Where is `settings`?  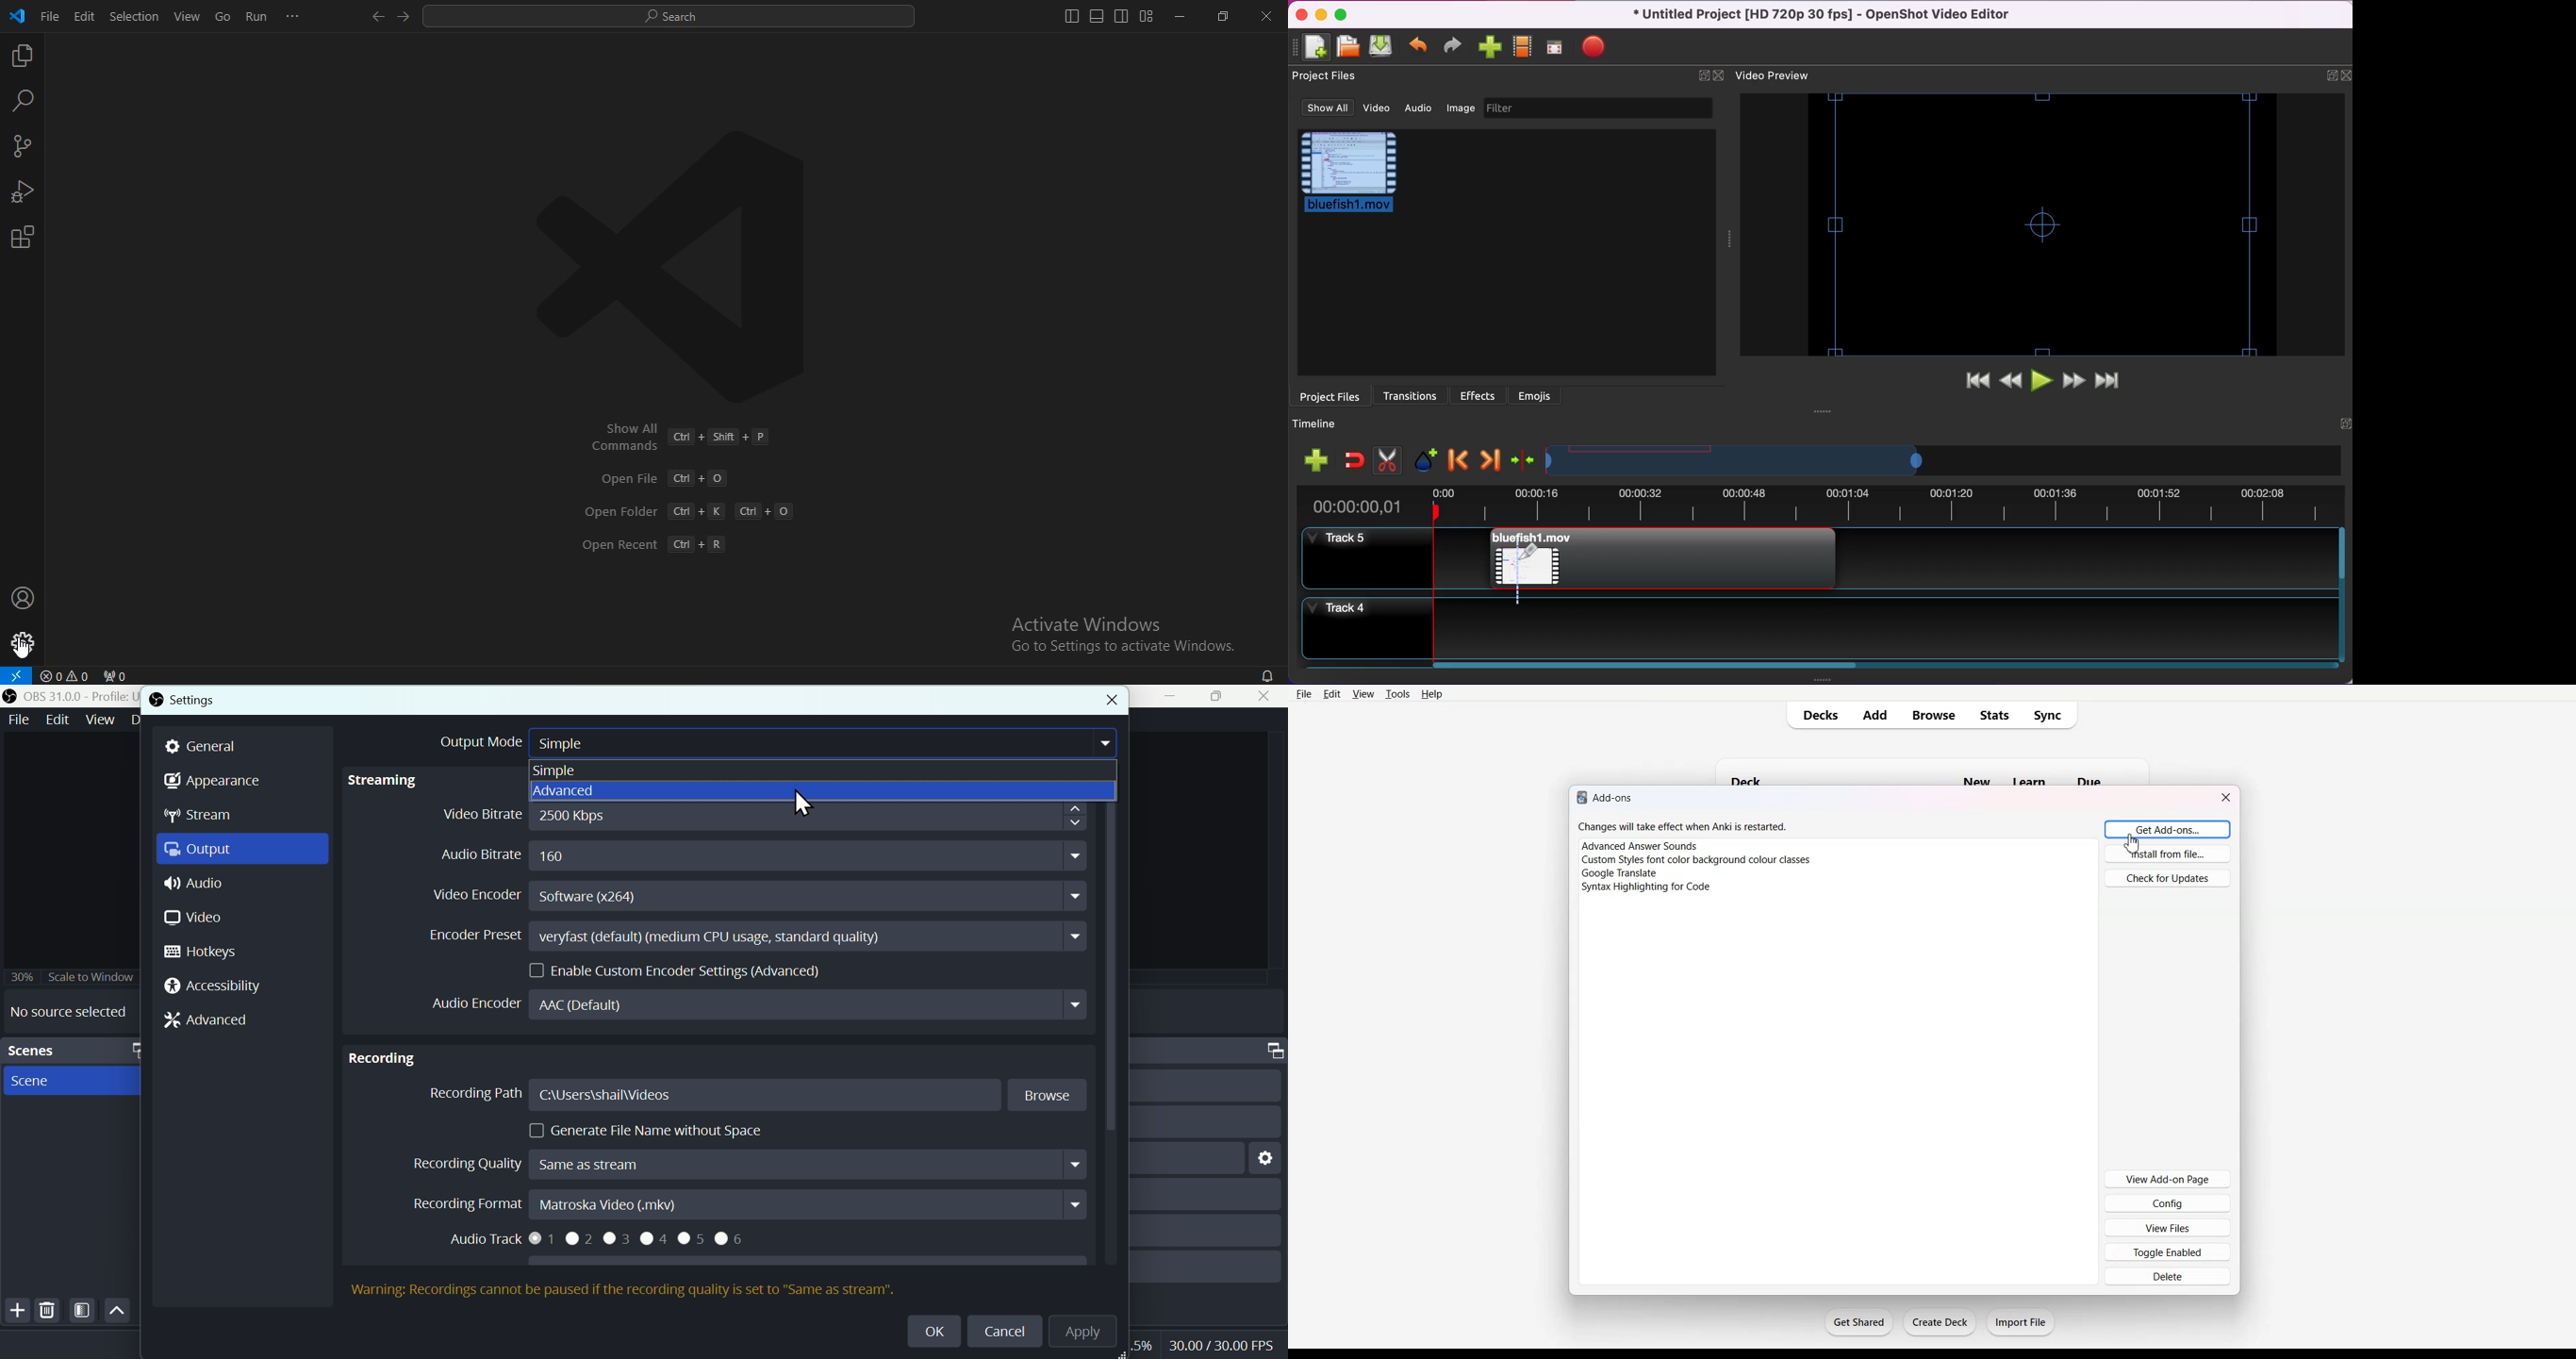
settings is located at coordinates (1267, 1160).